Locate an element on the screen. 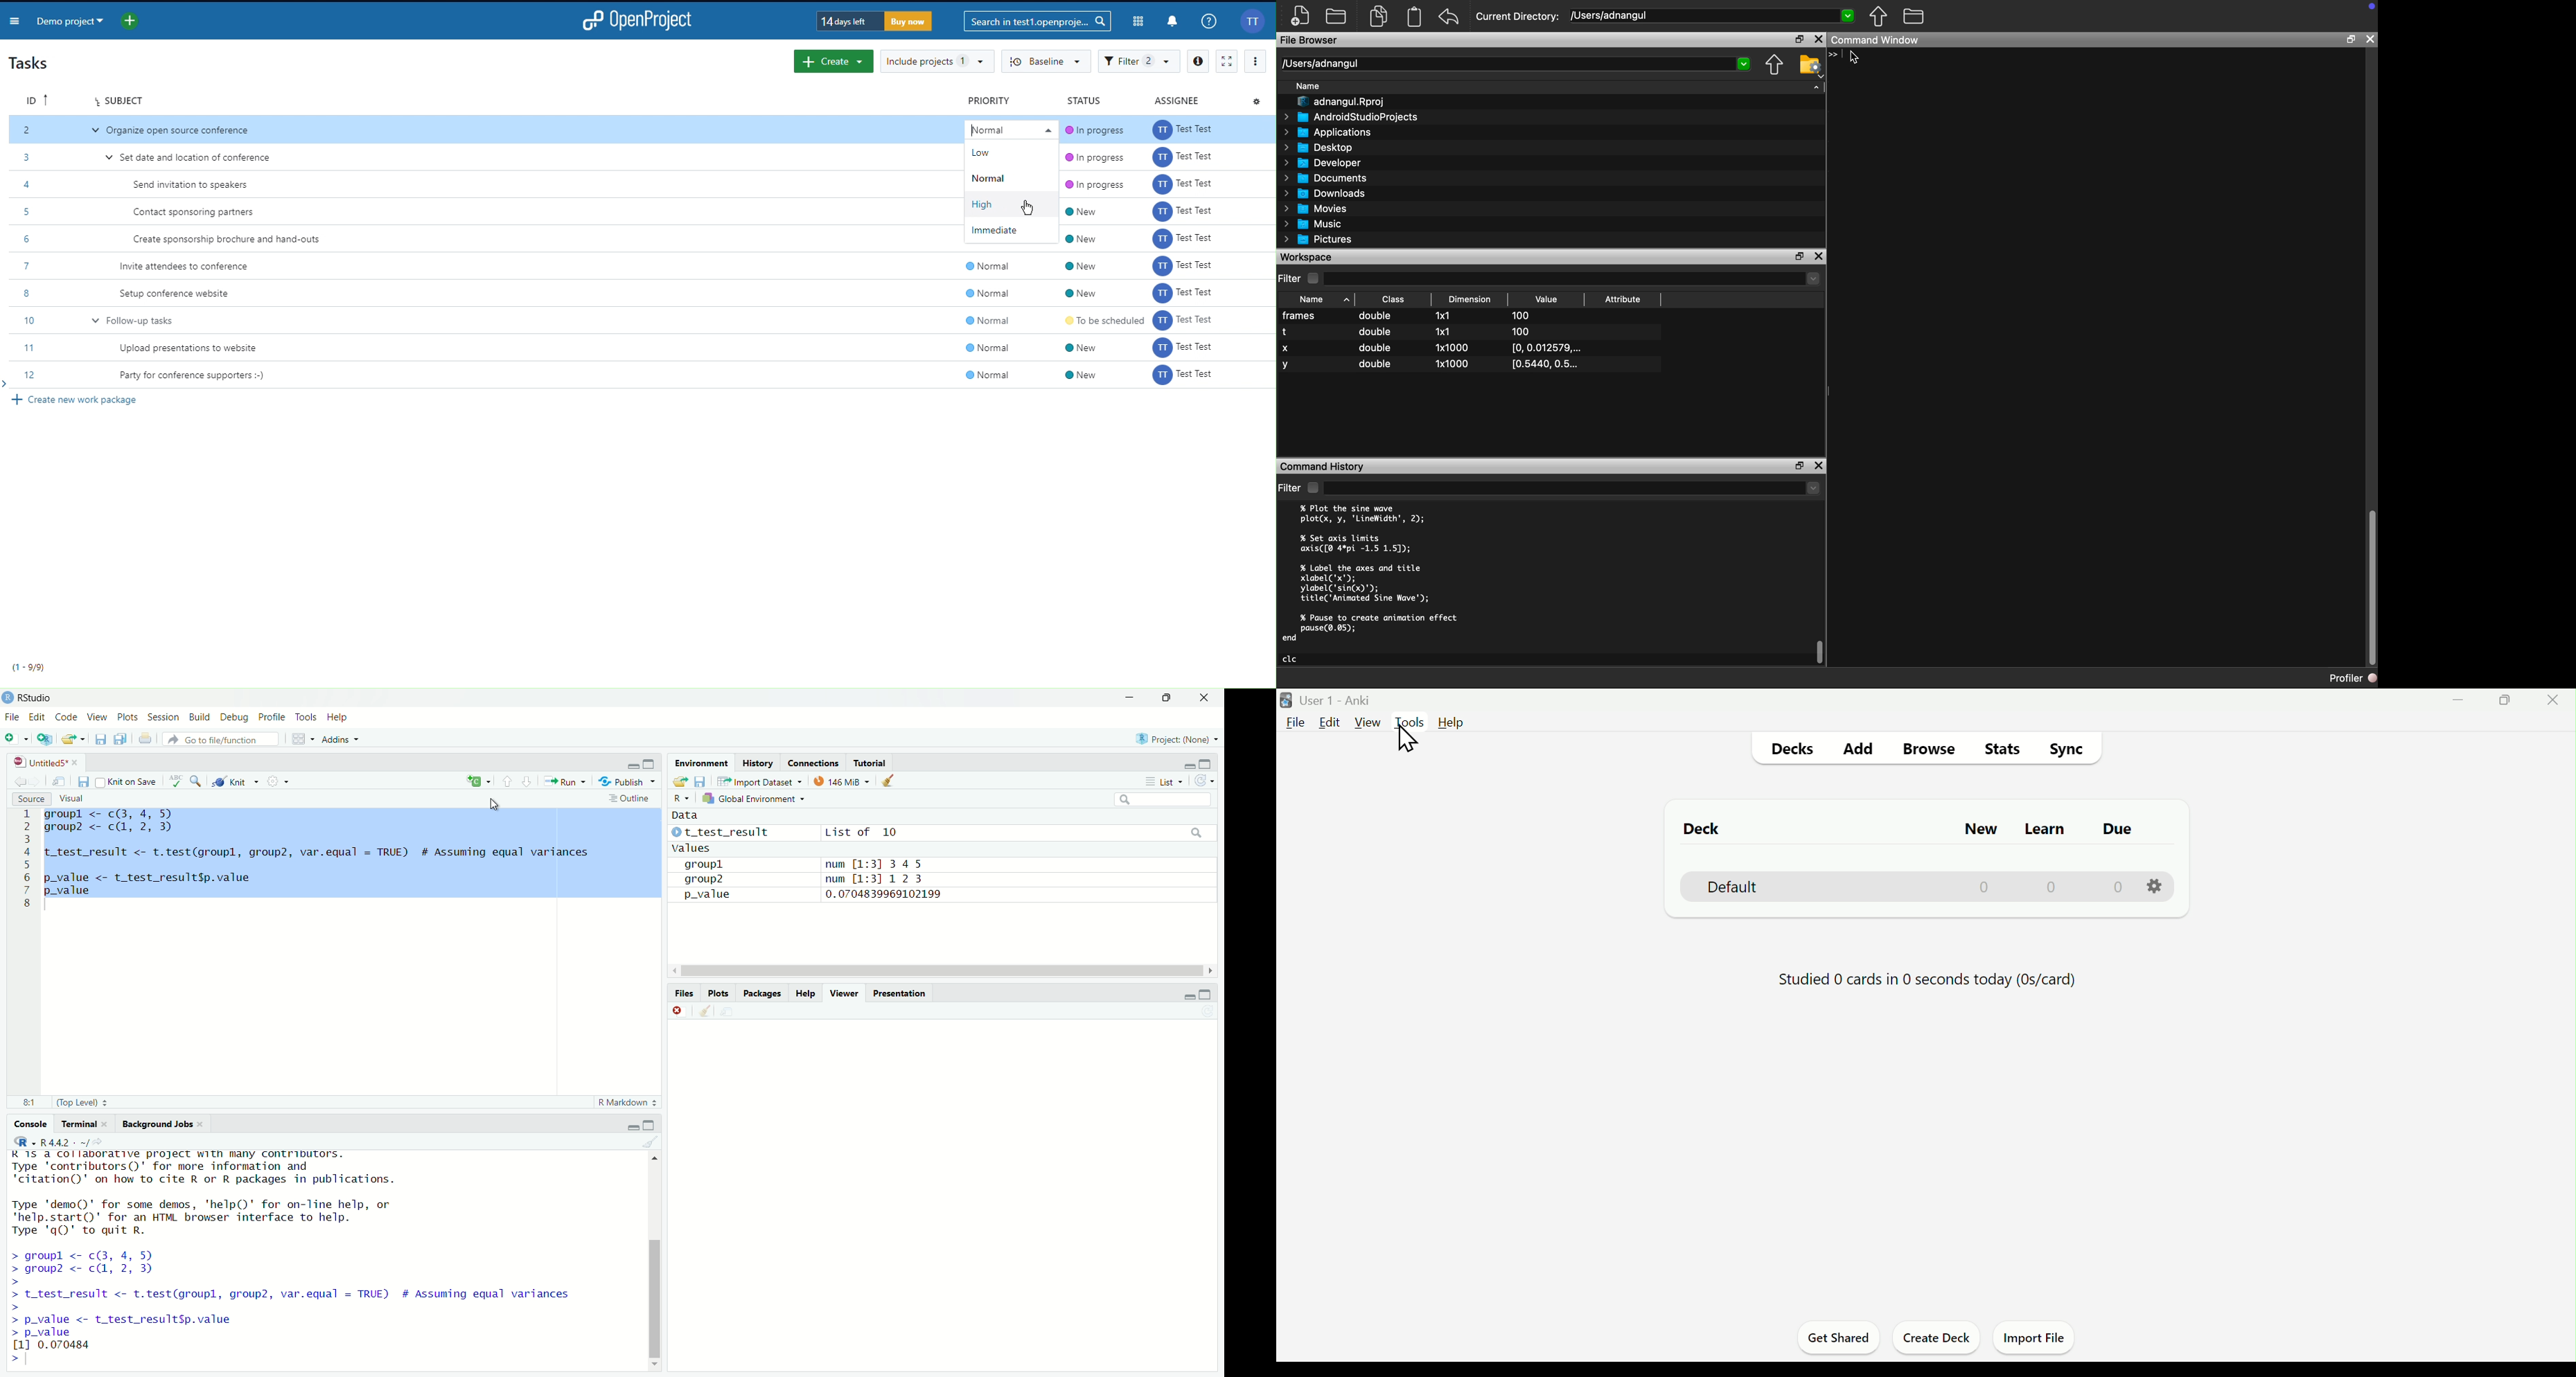  go back is located at coordinates (25, 780).